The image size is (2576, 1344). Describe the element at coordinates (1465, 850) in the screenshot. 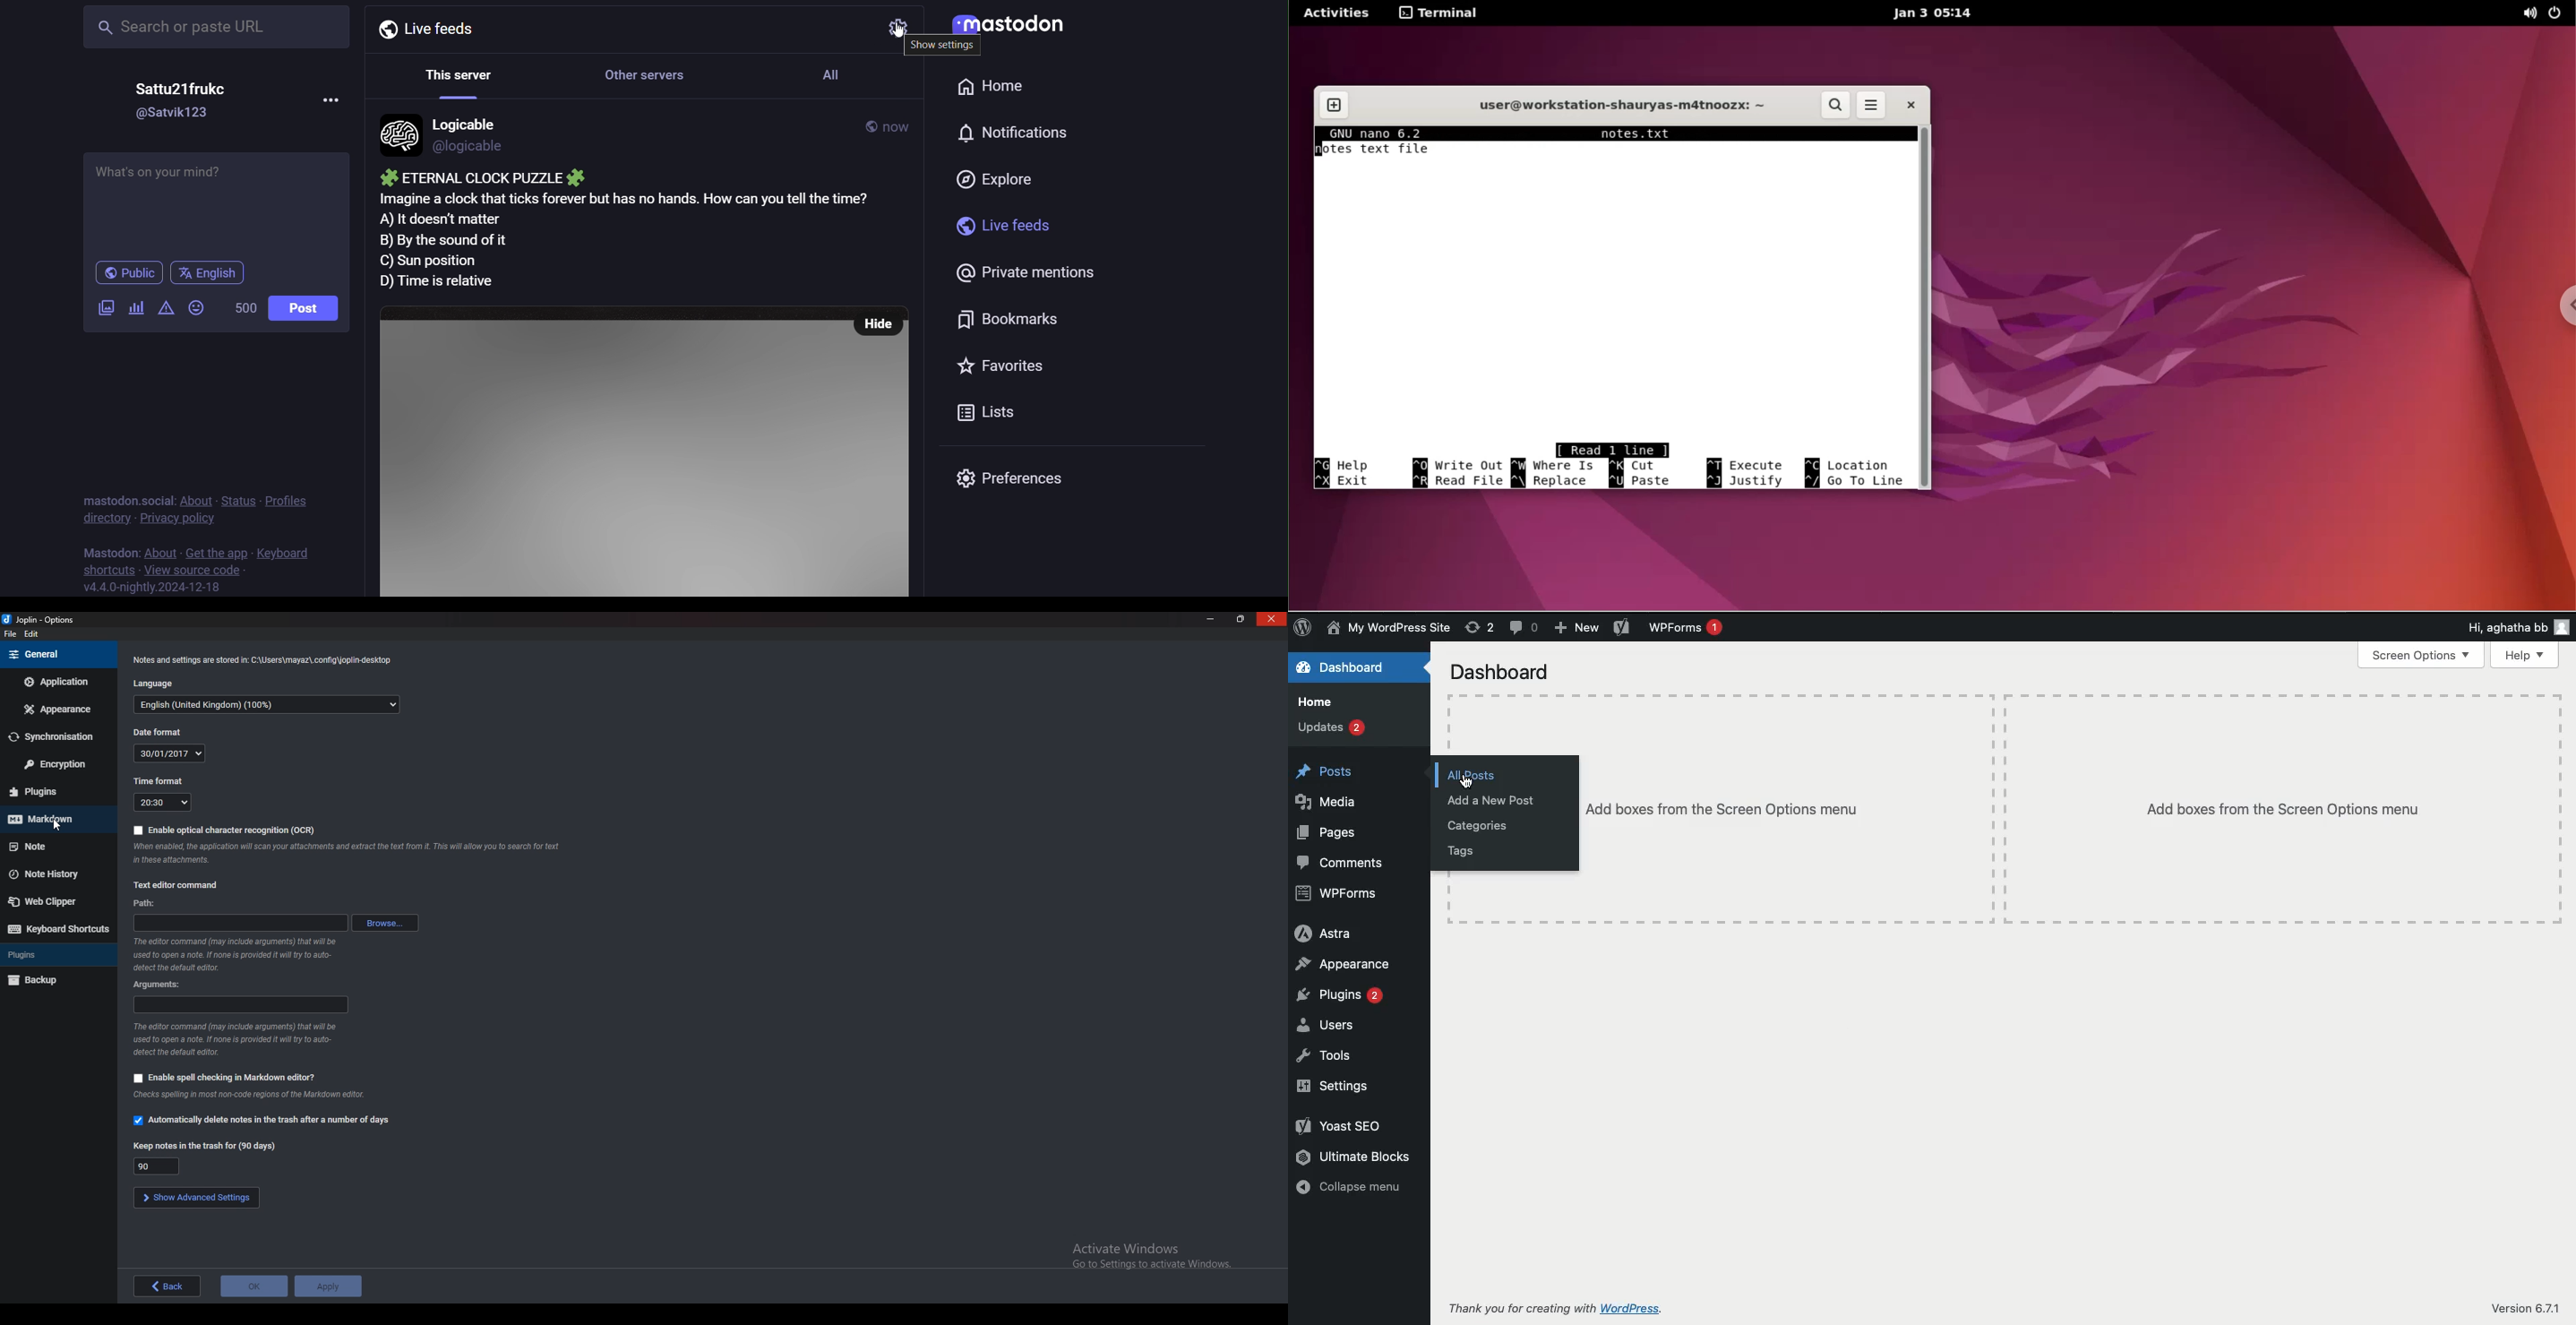

I see `Tags` at that location.